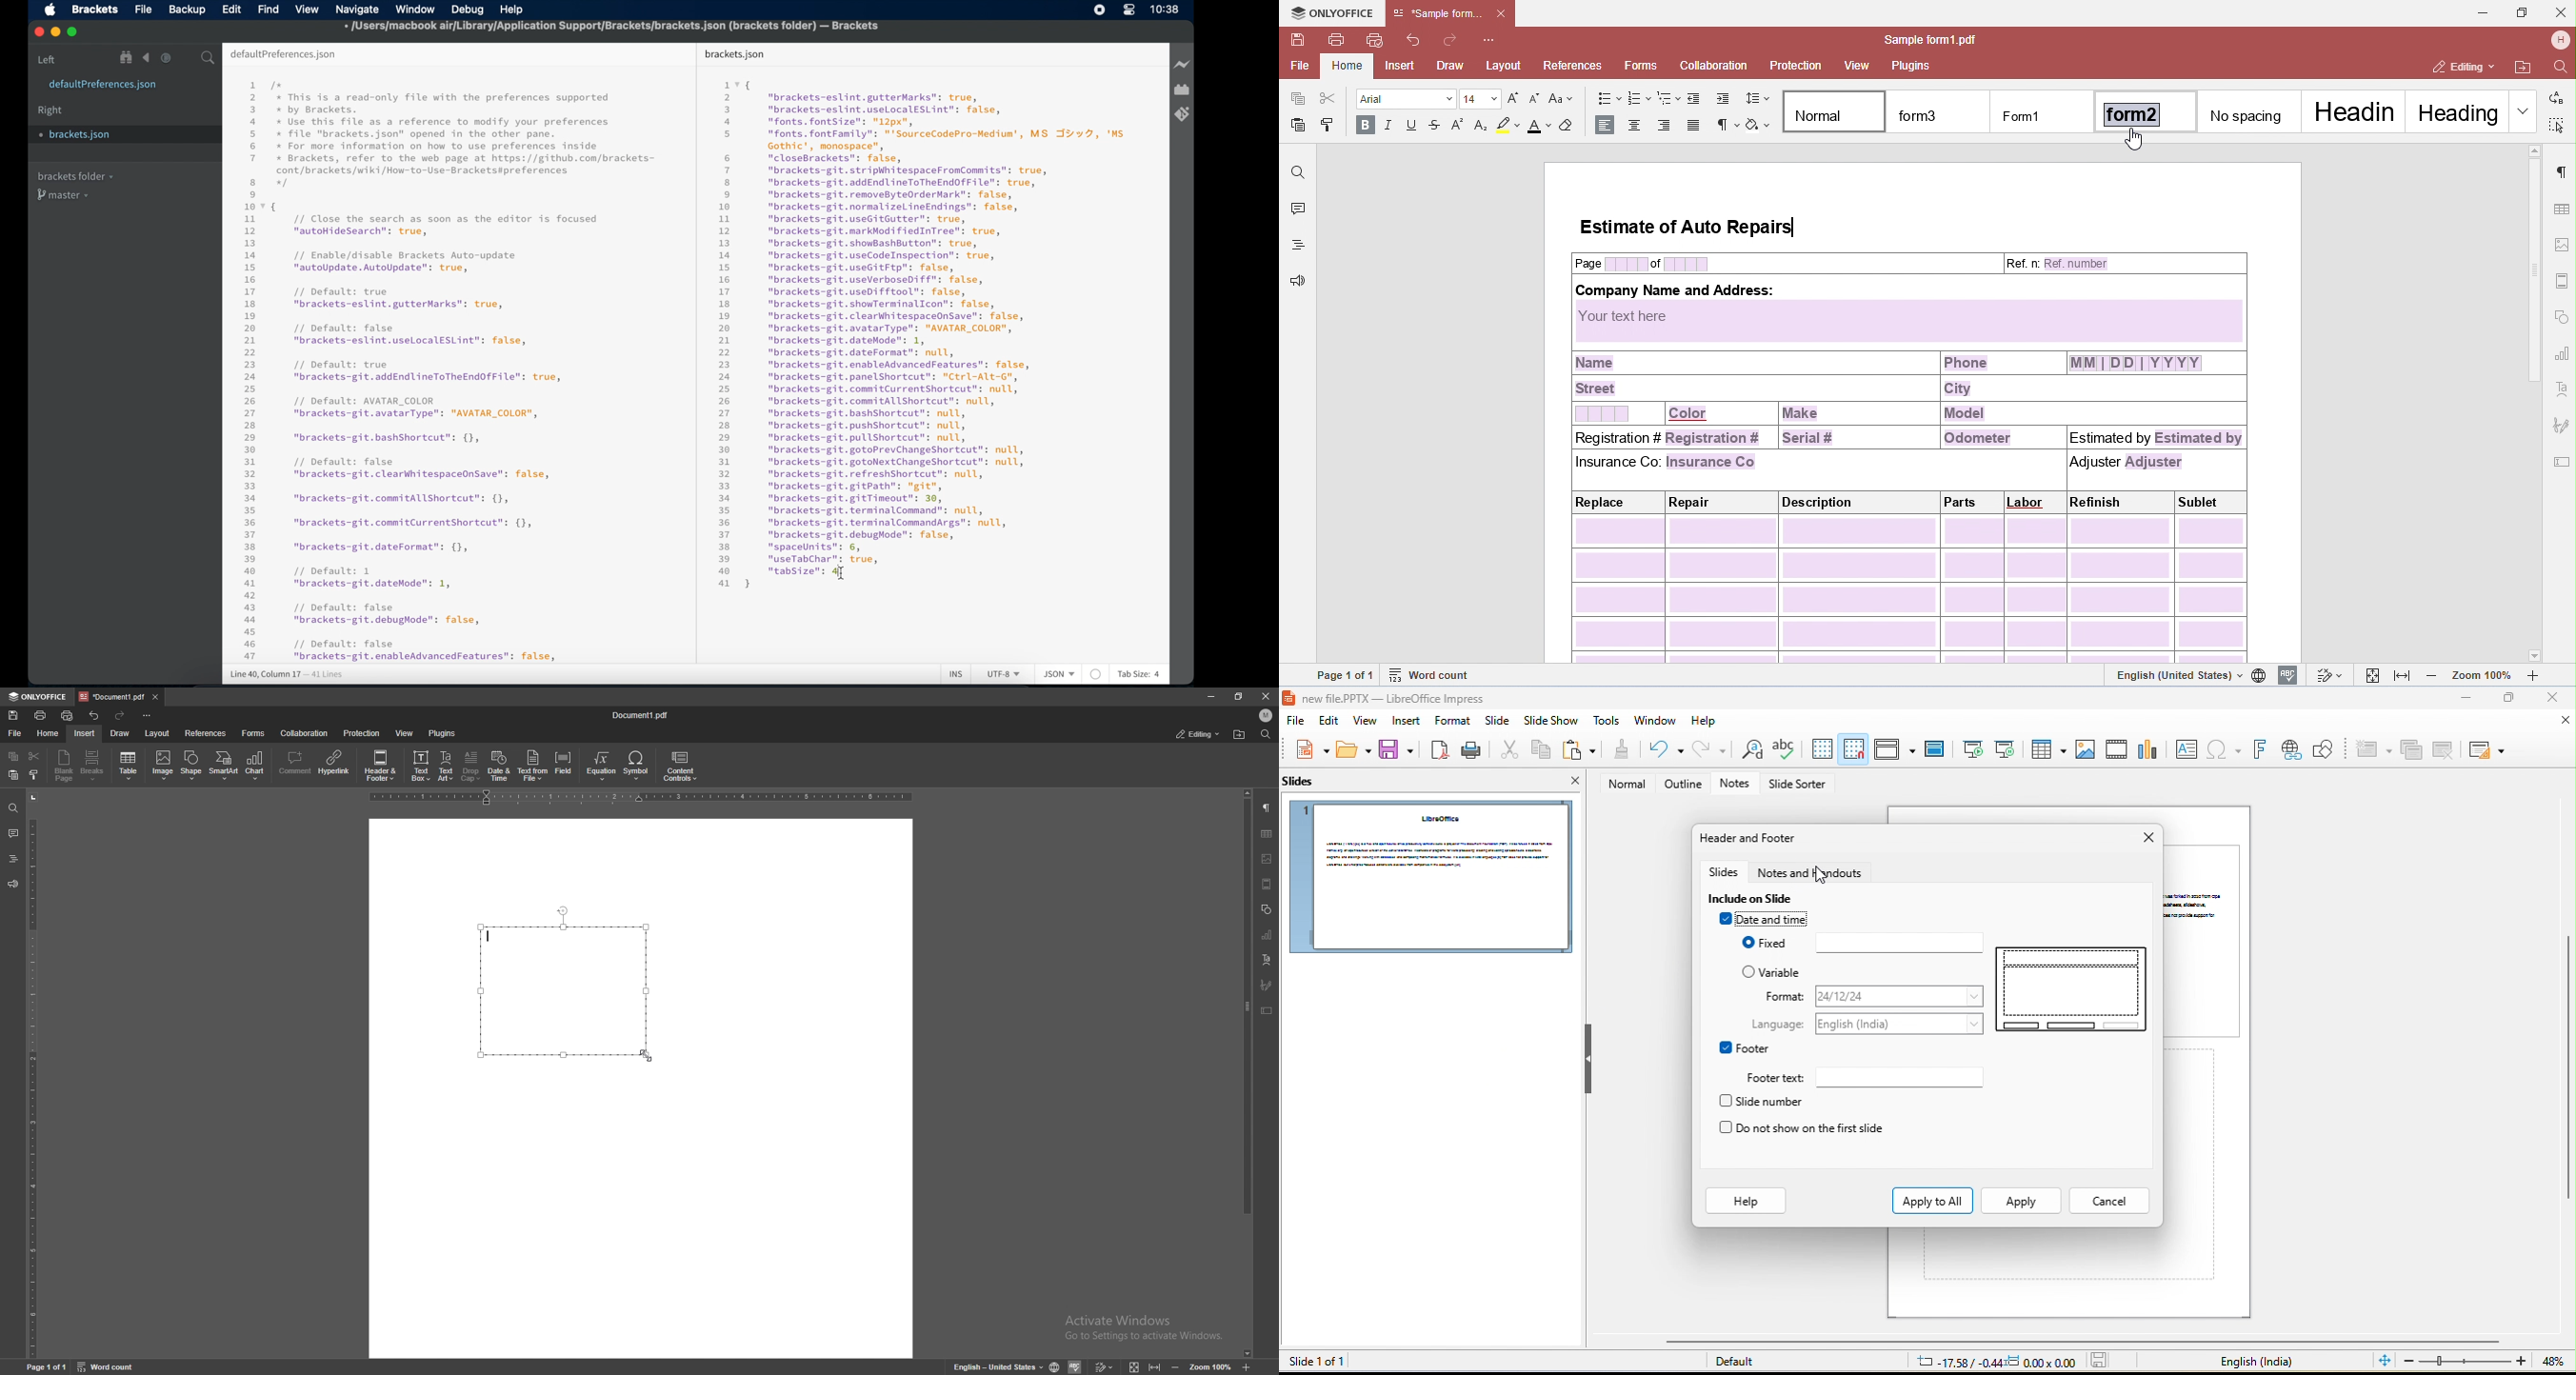 Image resolution: width=2576 pixels, height=1400 pixels. Describe the element at coordinates (2567, 1069) in the screenshot. I see `vertical scrollbar` at that location.